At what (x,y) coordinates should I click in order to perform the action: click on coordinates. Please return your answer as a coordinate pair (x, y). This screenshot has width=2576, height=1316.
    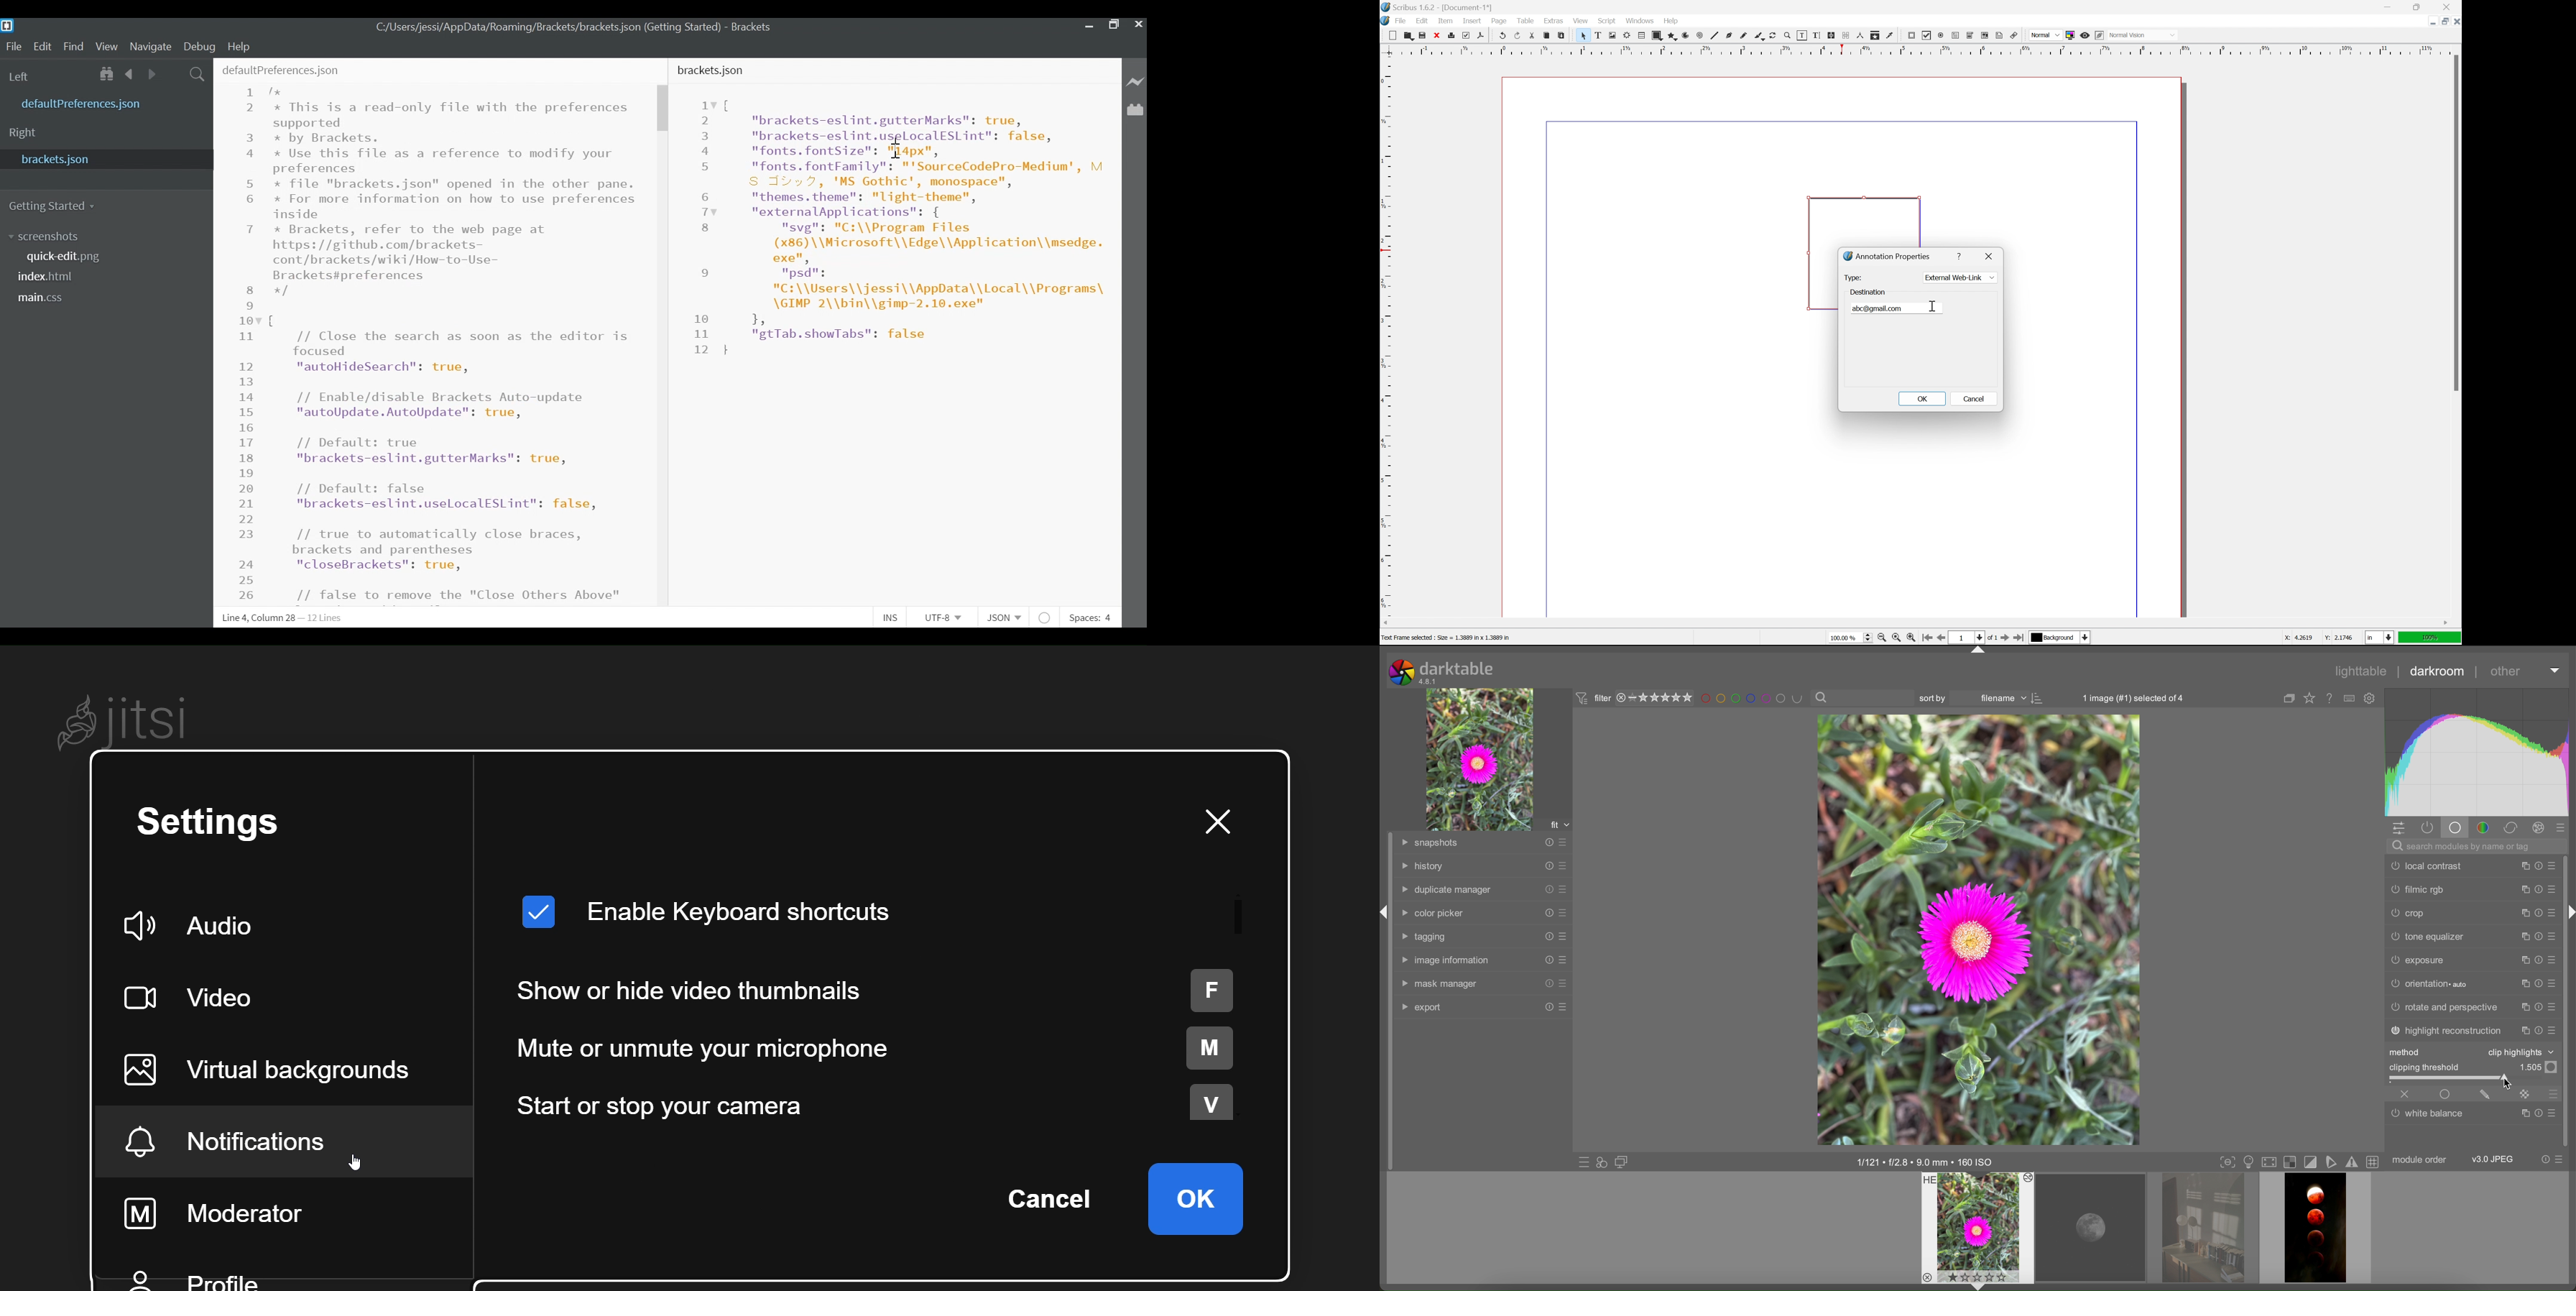
    Looking at the image, I should click on (2320, 639).